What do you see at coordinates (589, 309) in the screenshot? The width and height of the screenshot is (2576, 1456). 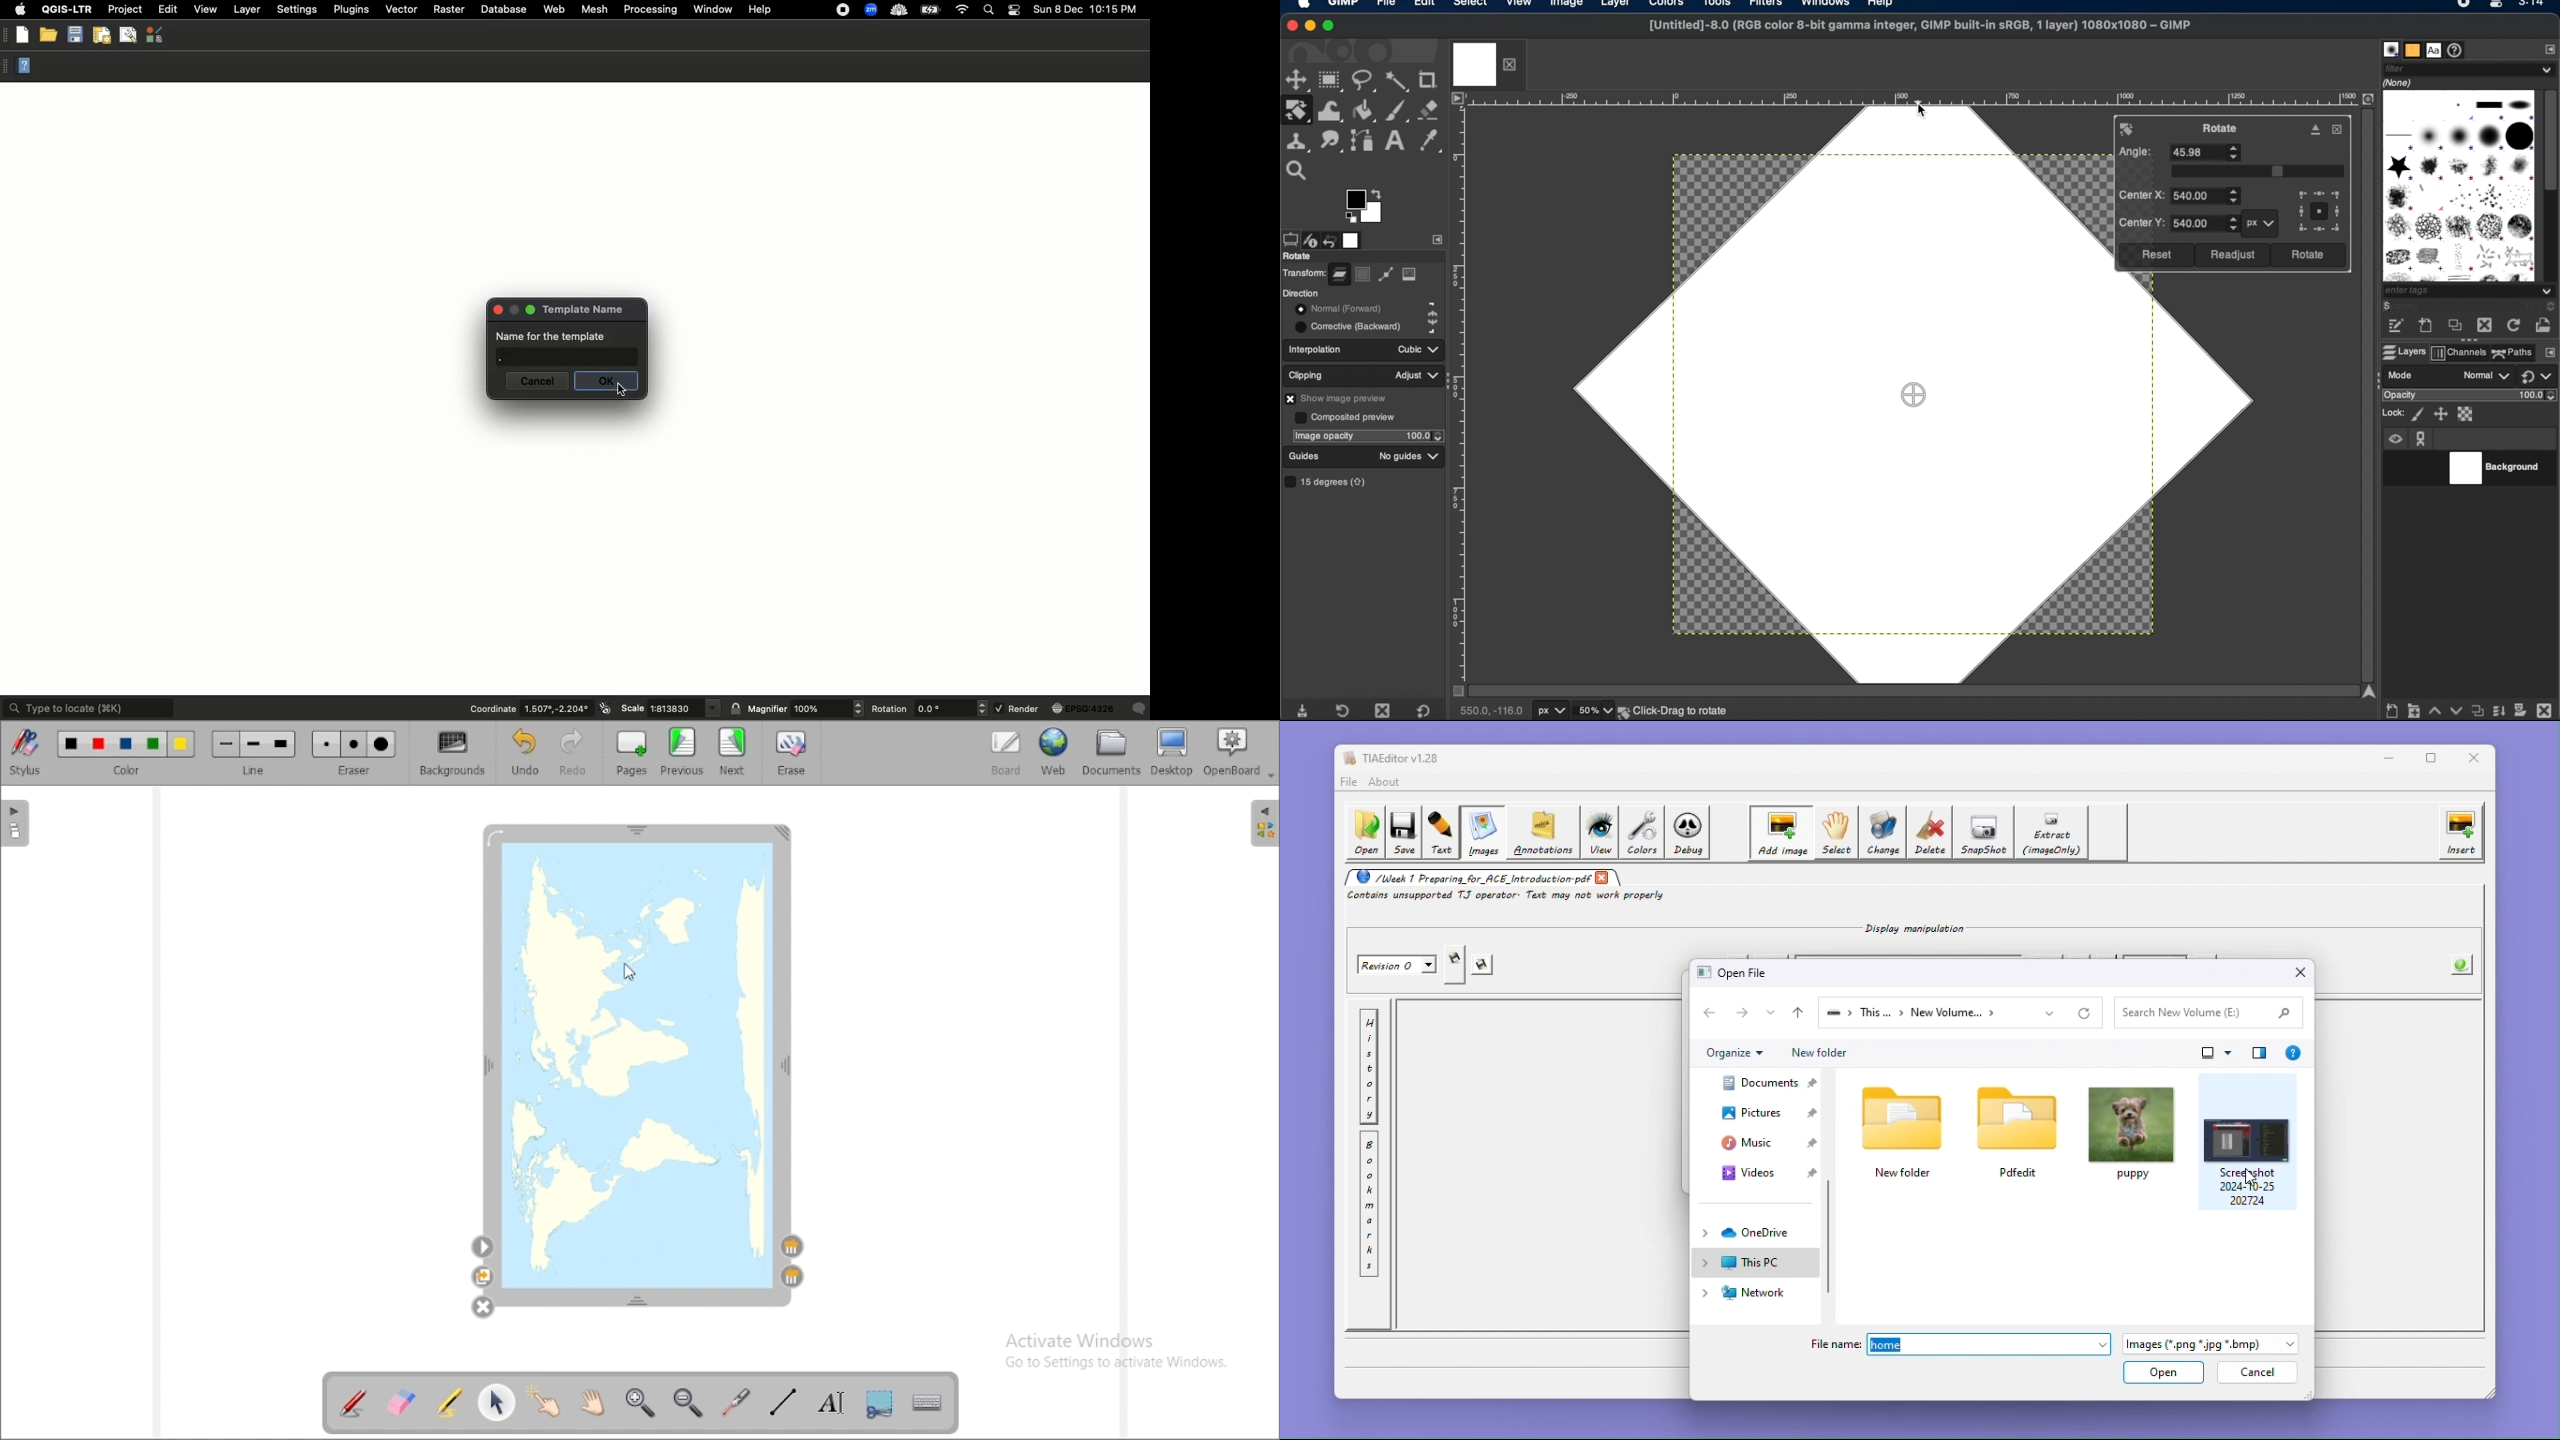 I see `Template name` at bounding box center [589, 309].